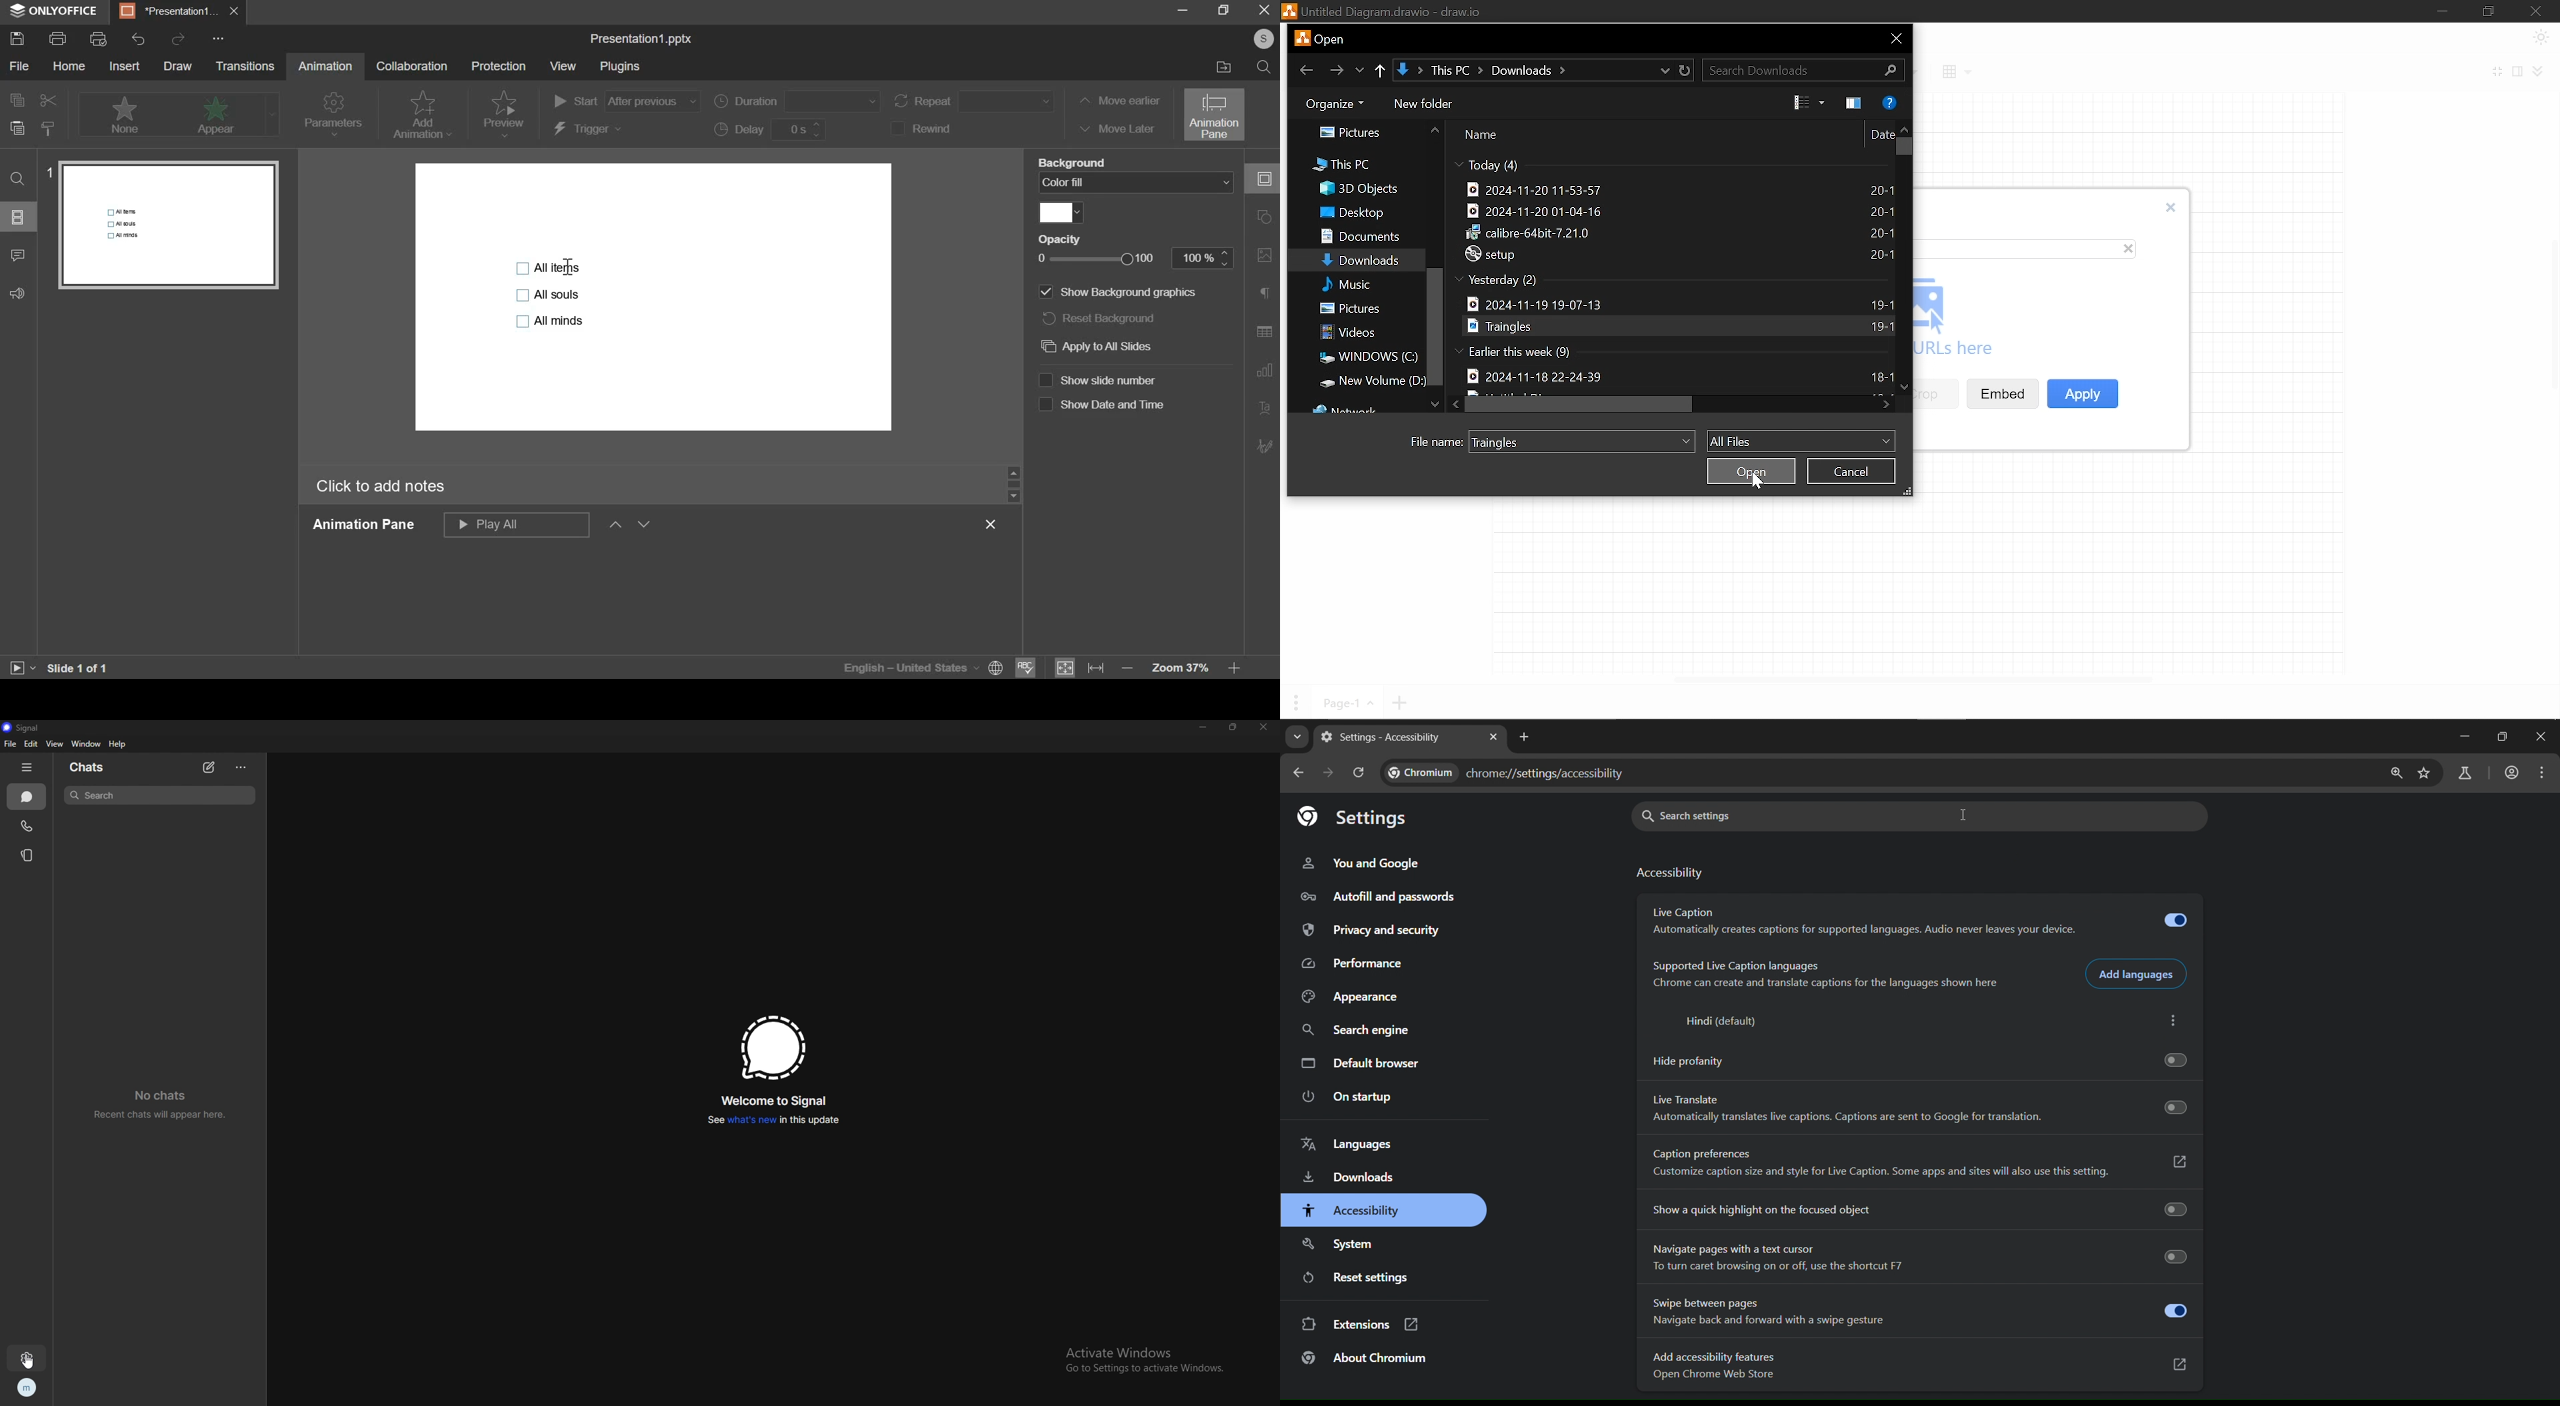 This screenshot has width=2576, height=1428. Describe the element at coordinates (1215, 115) in the screenshot. I see `animation pane` at that location.